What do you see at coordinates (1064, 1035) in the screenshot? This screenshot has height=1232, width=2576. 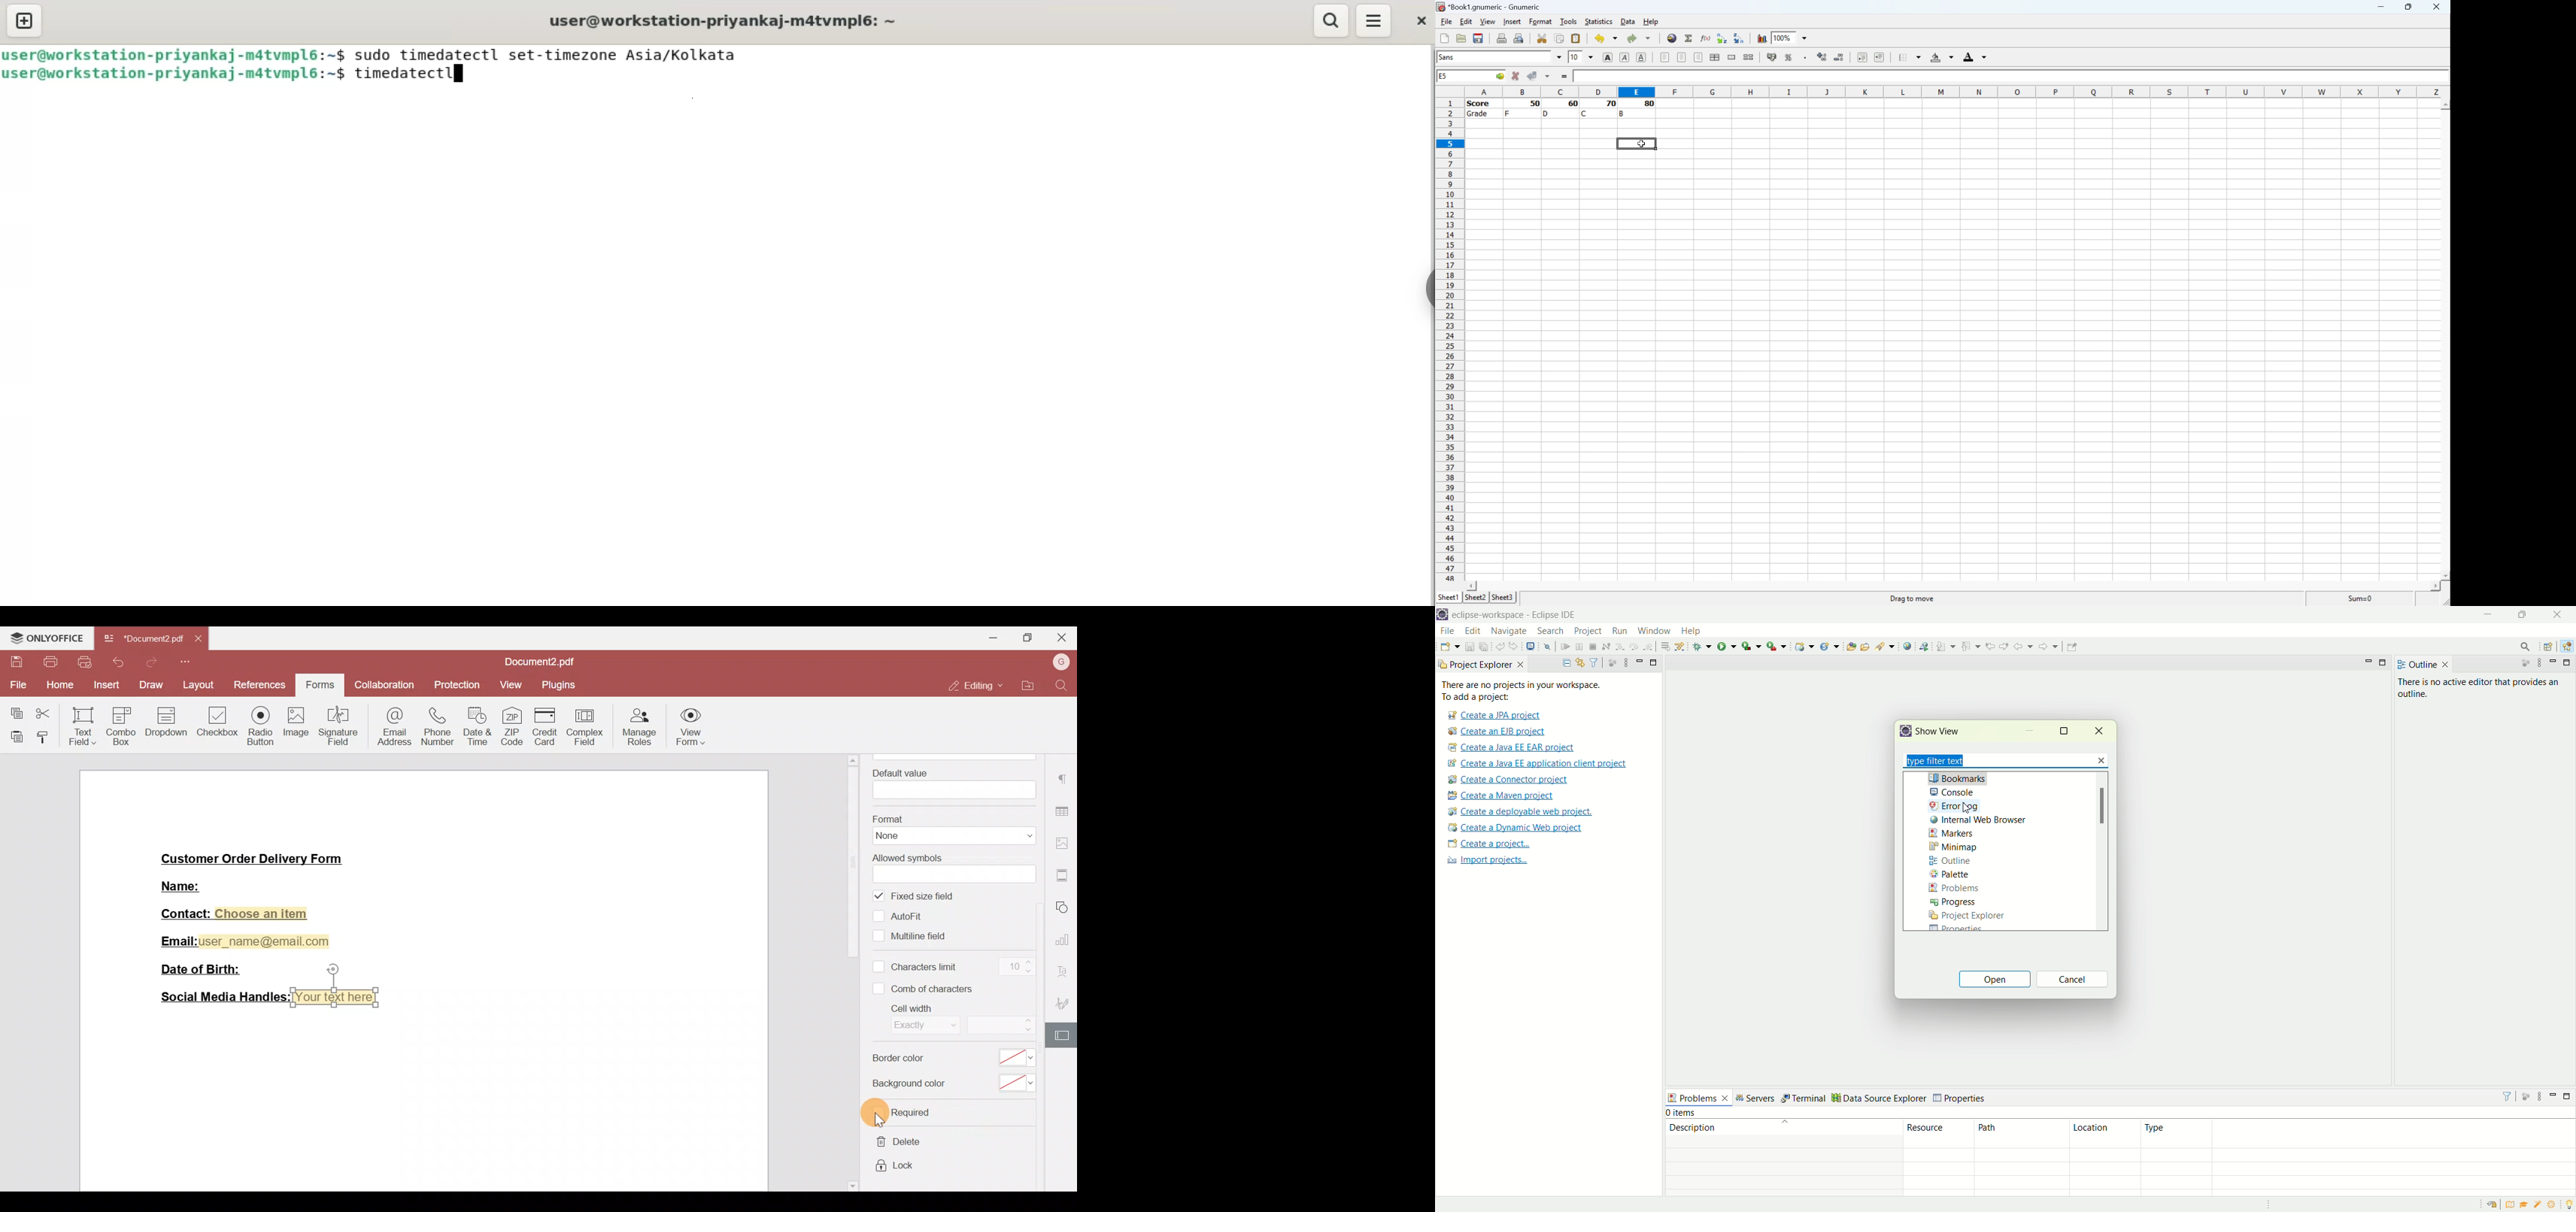 I see `Form settings` at bounding box center [1064, 1035].